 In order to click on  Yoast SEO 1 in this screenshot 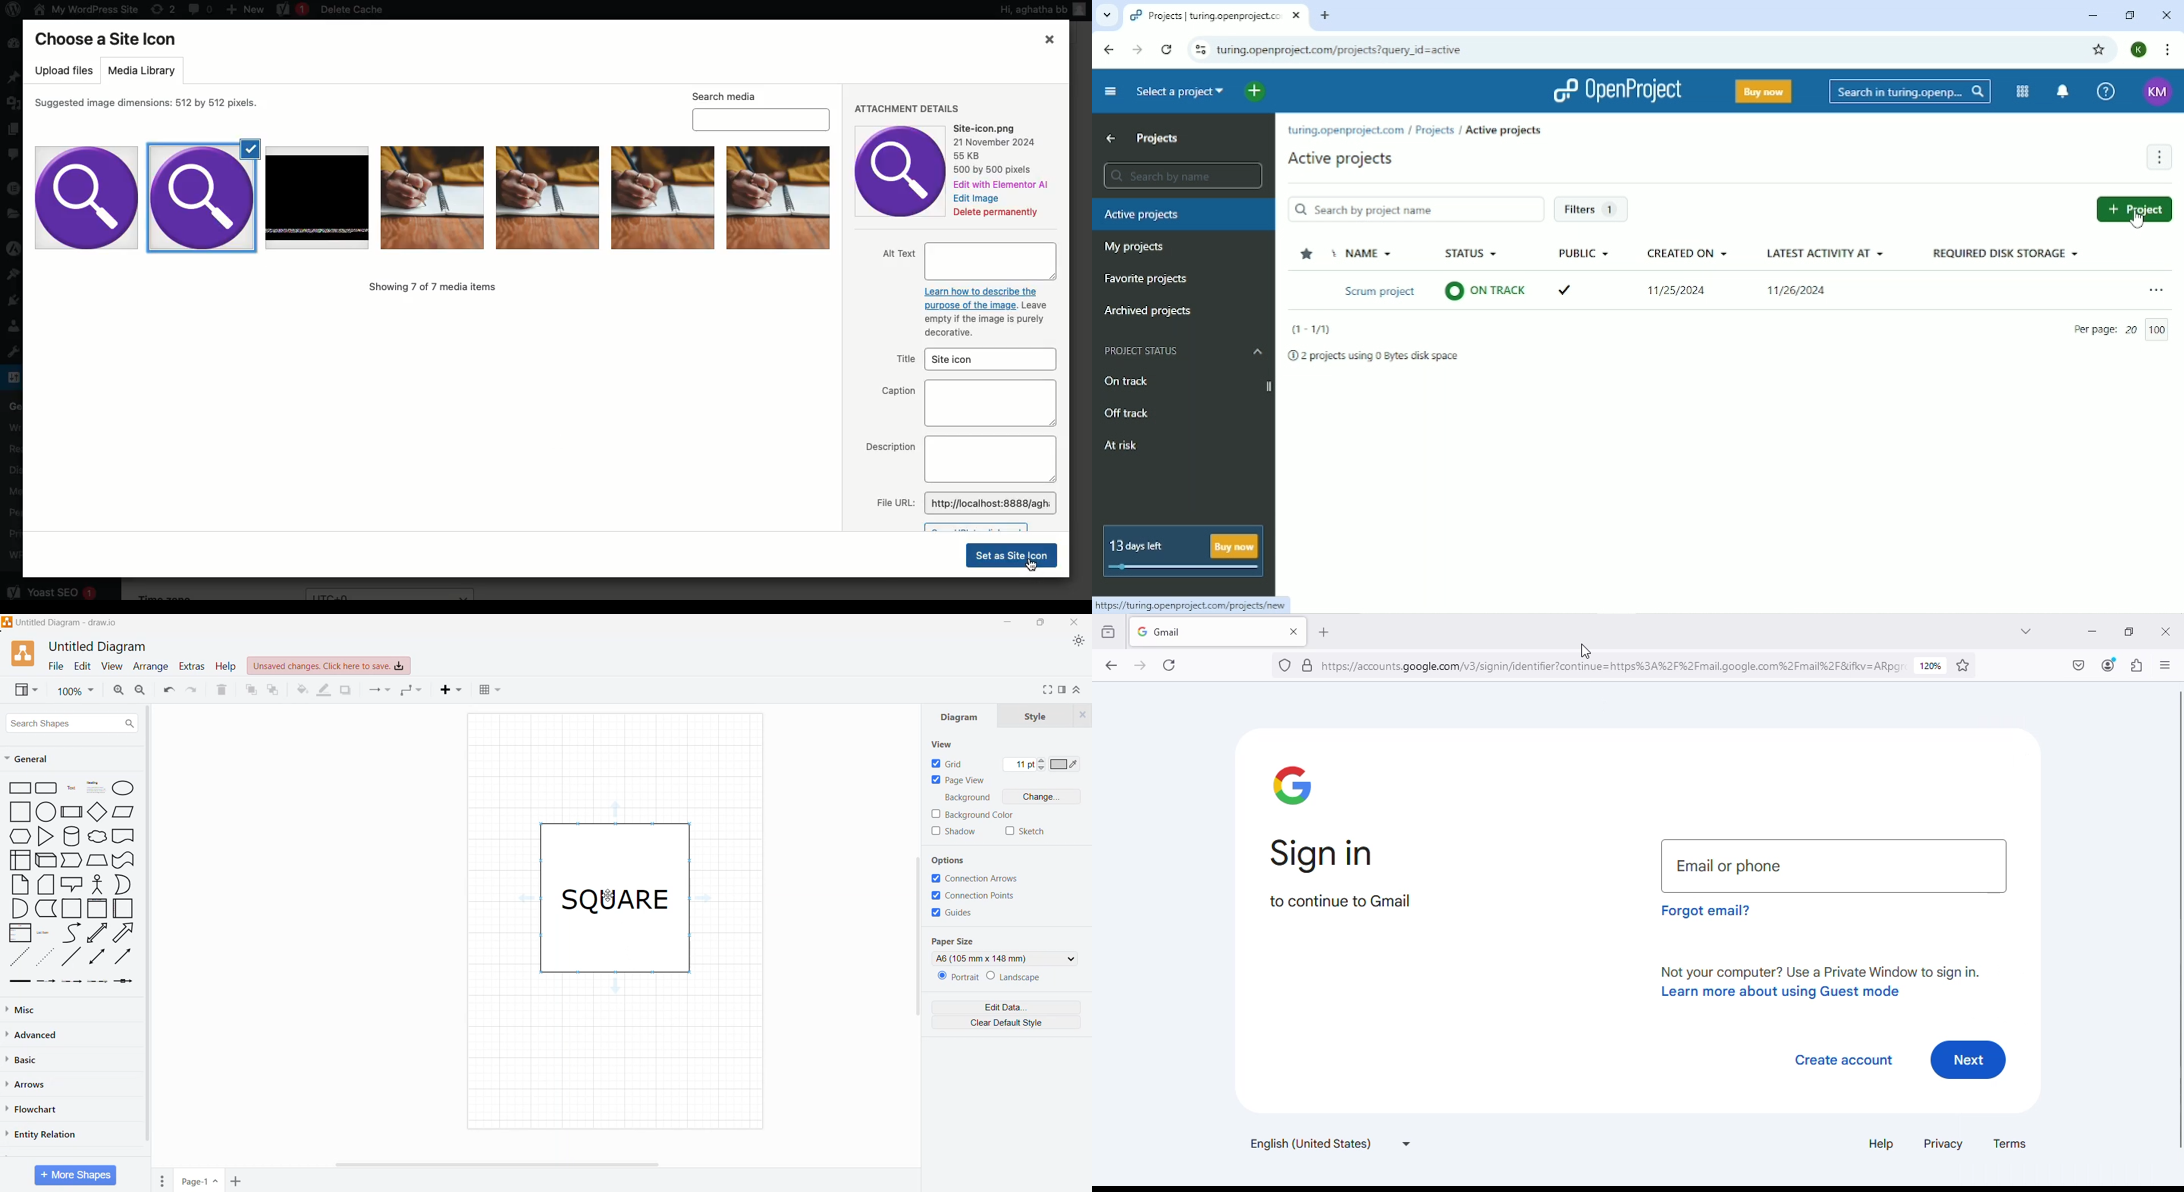, I will do `click(51, 589)`.